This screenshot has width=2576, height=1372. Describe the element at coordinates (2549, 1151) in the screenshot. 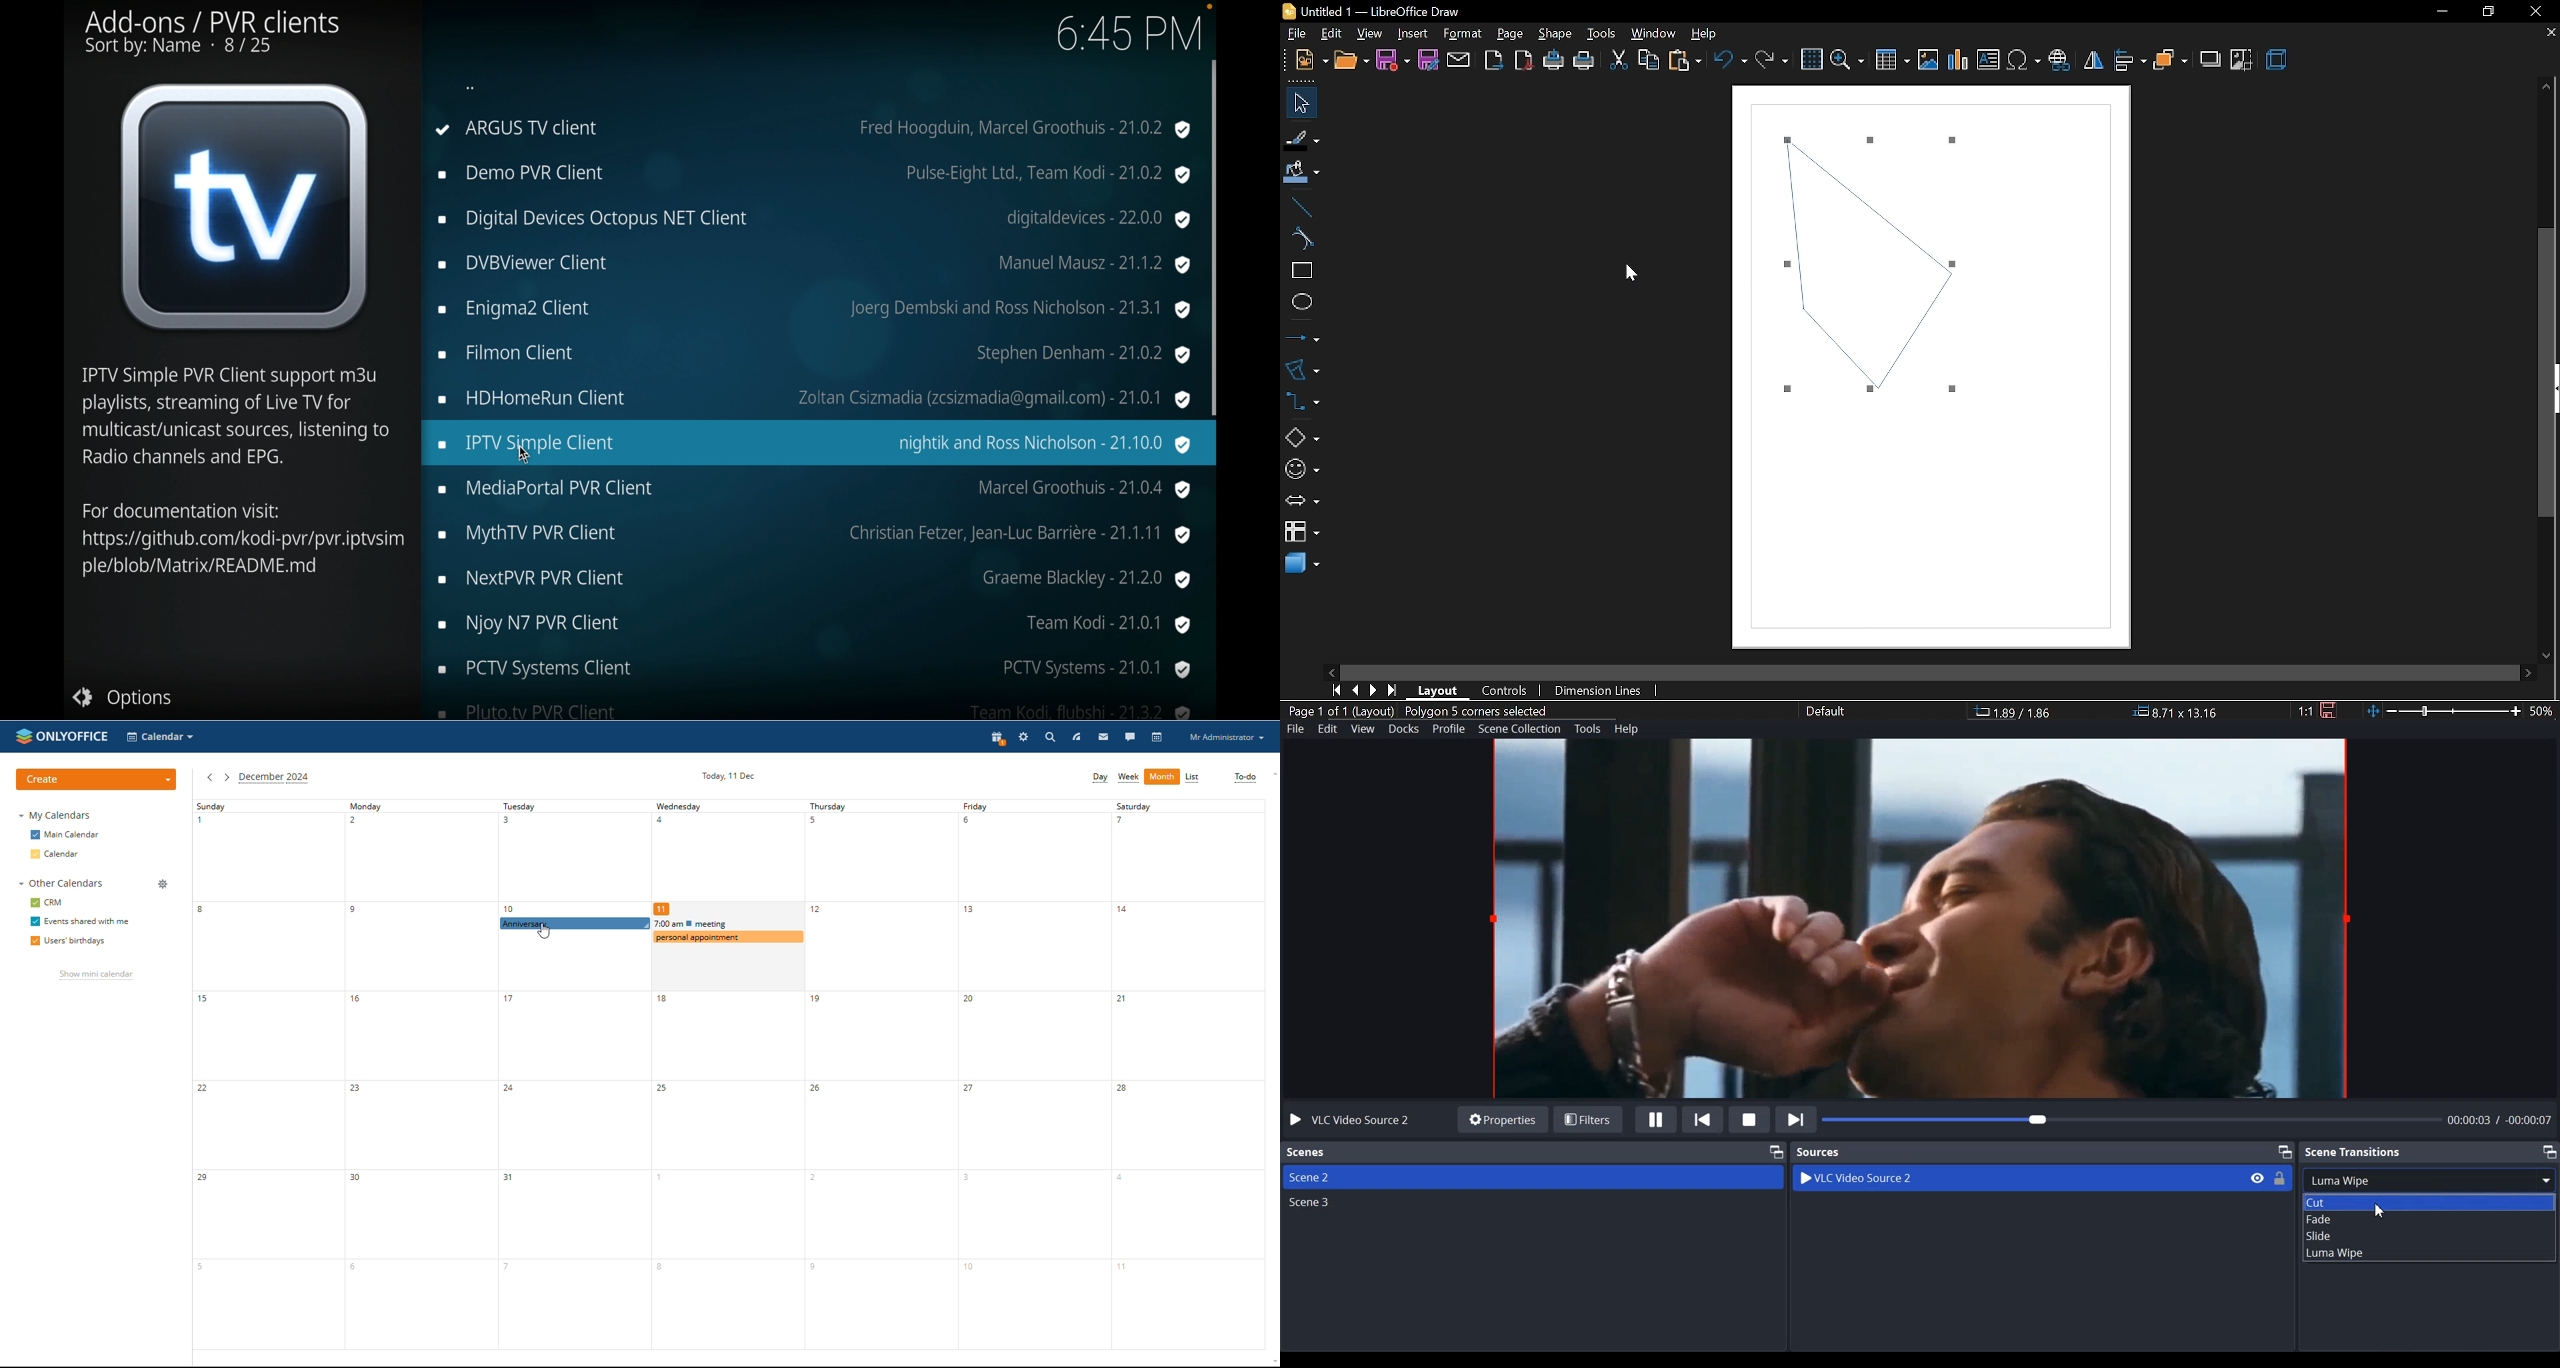

I see `Maximize window` at that location.